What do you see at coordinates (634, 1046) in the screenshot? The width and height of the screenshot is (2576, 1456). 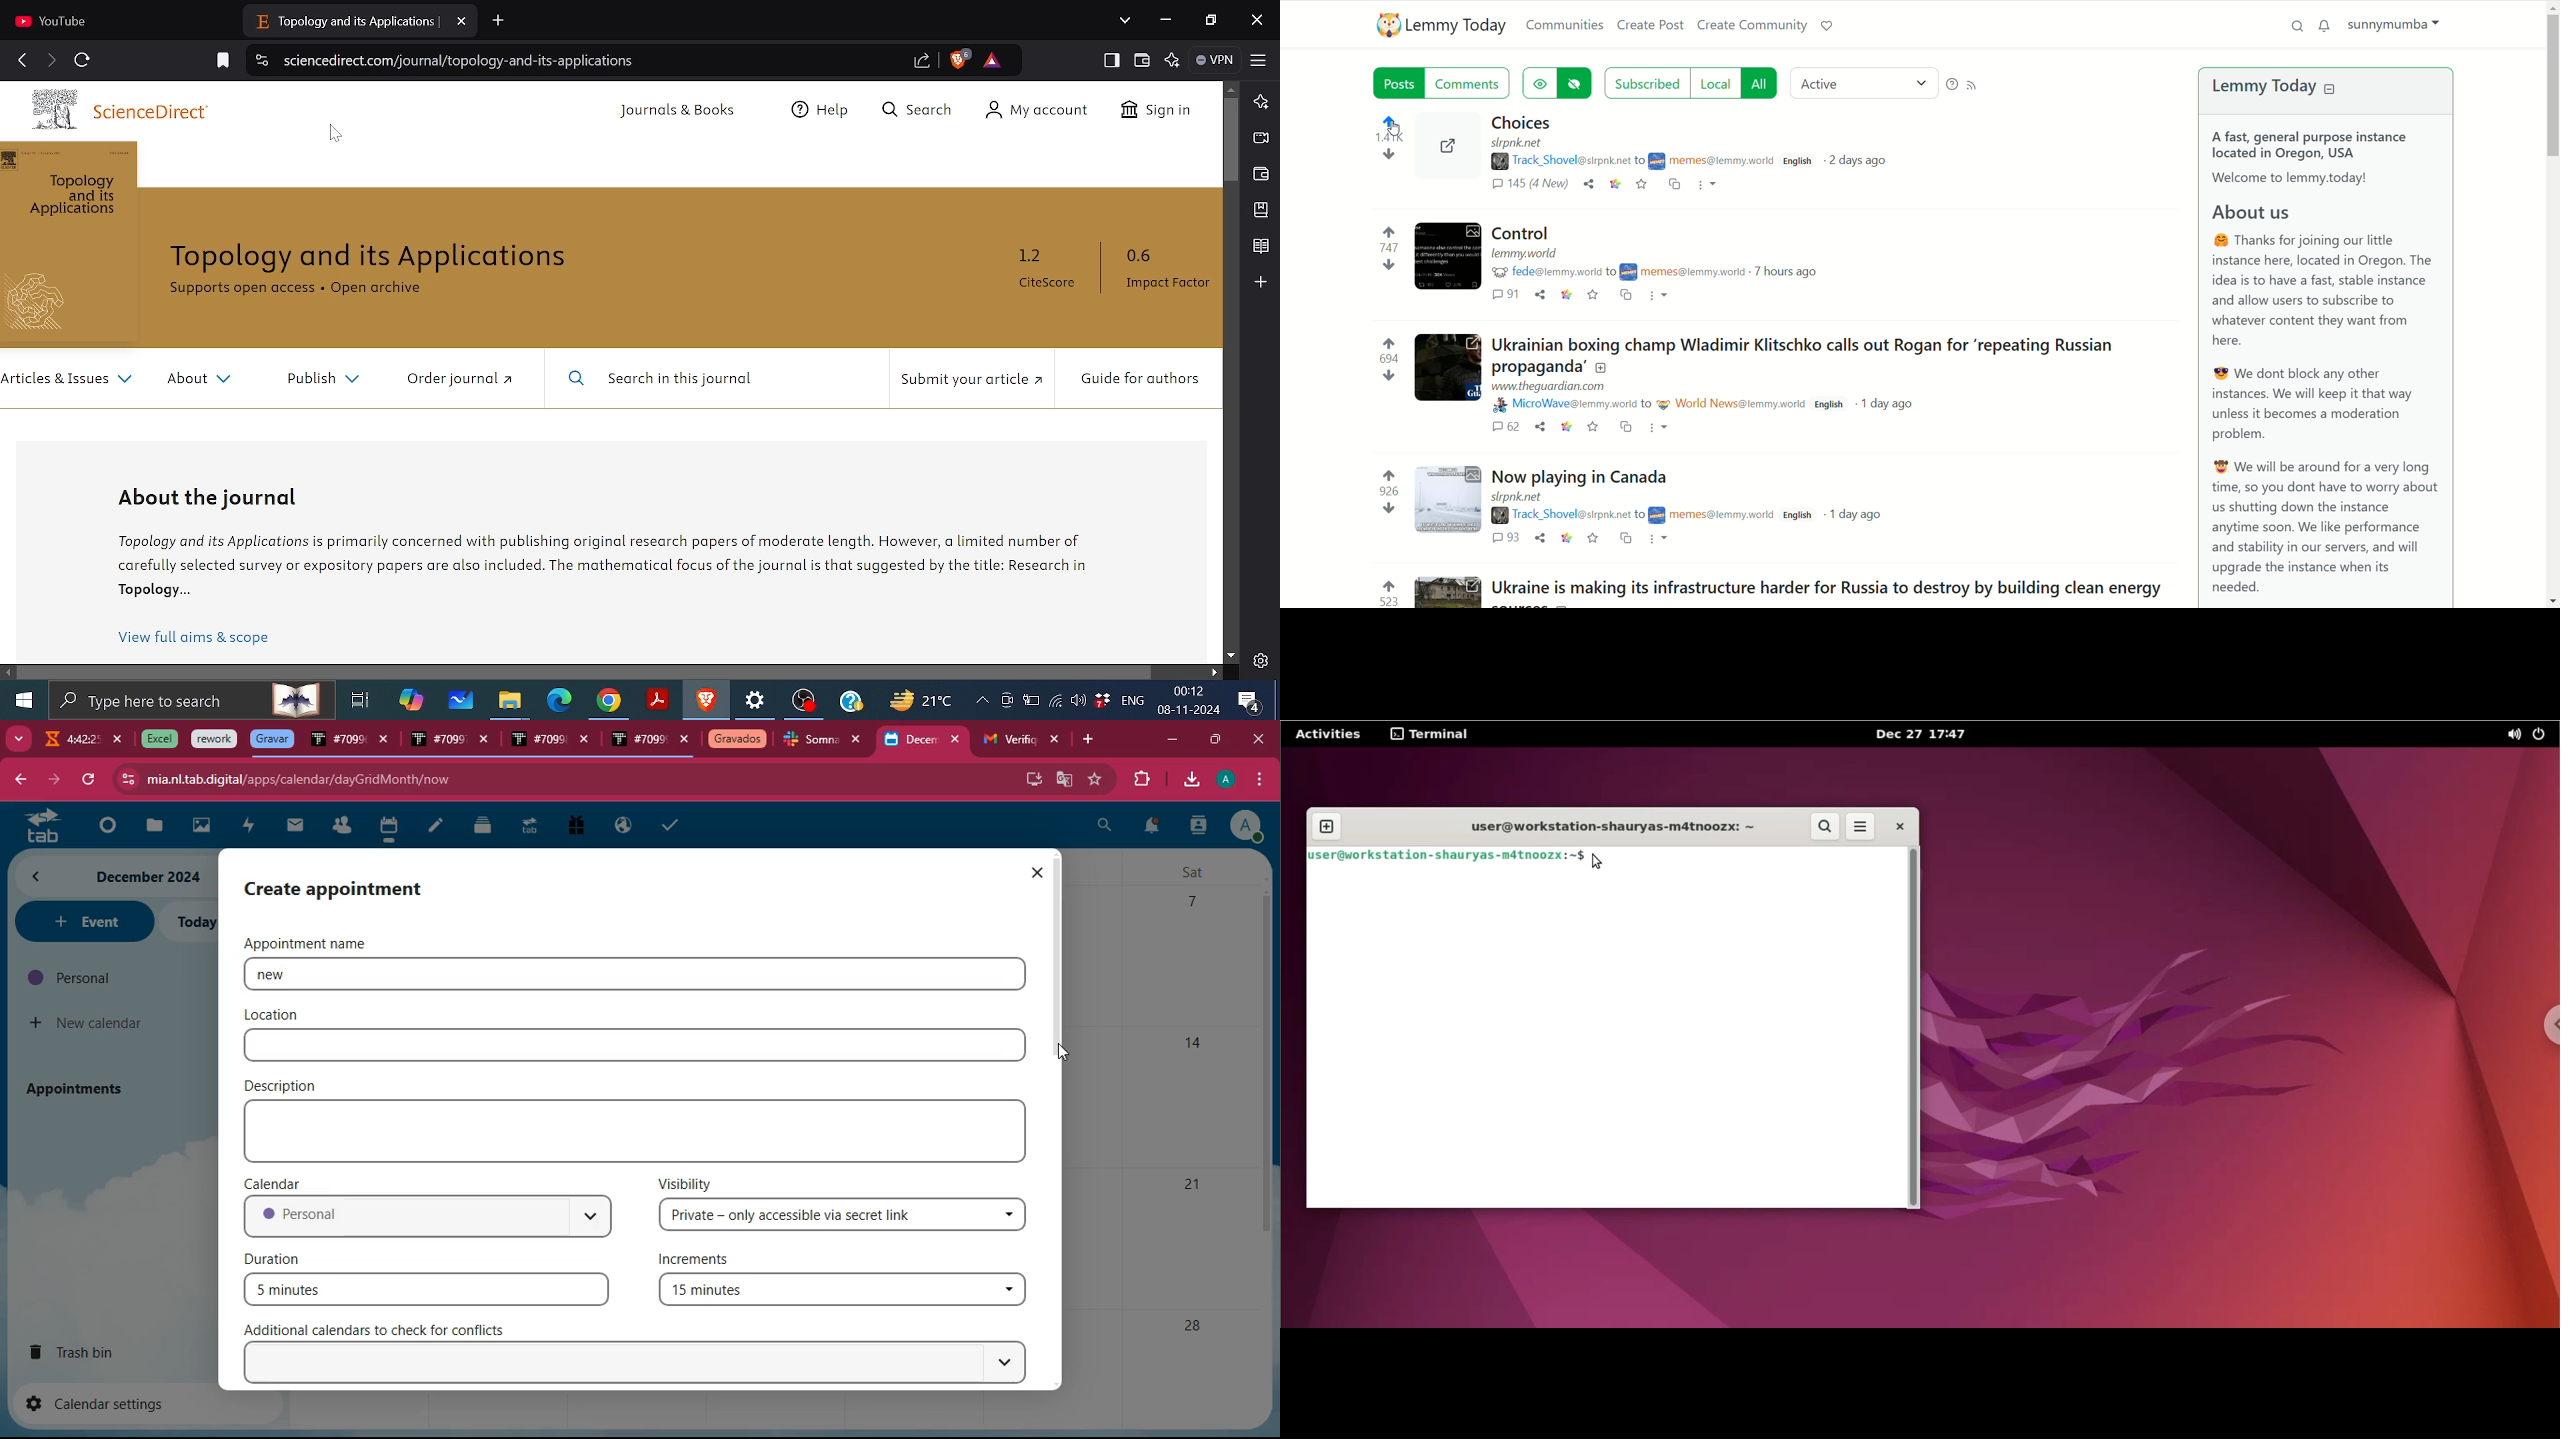 I see `type` at bounding box center [634, 1046].